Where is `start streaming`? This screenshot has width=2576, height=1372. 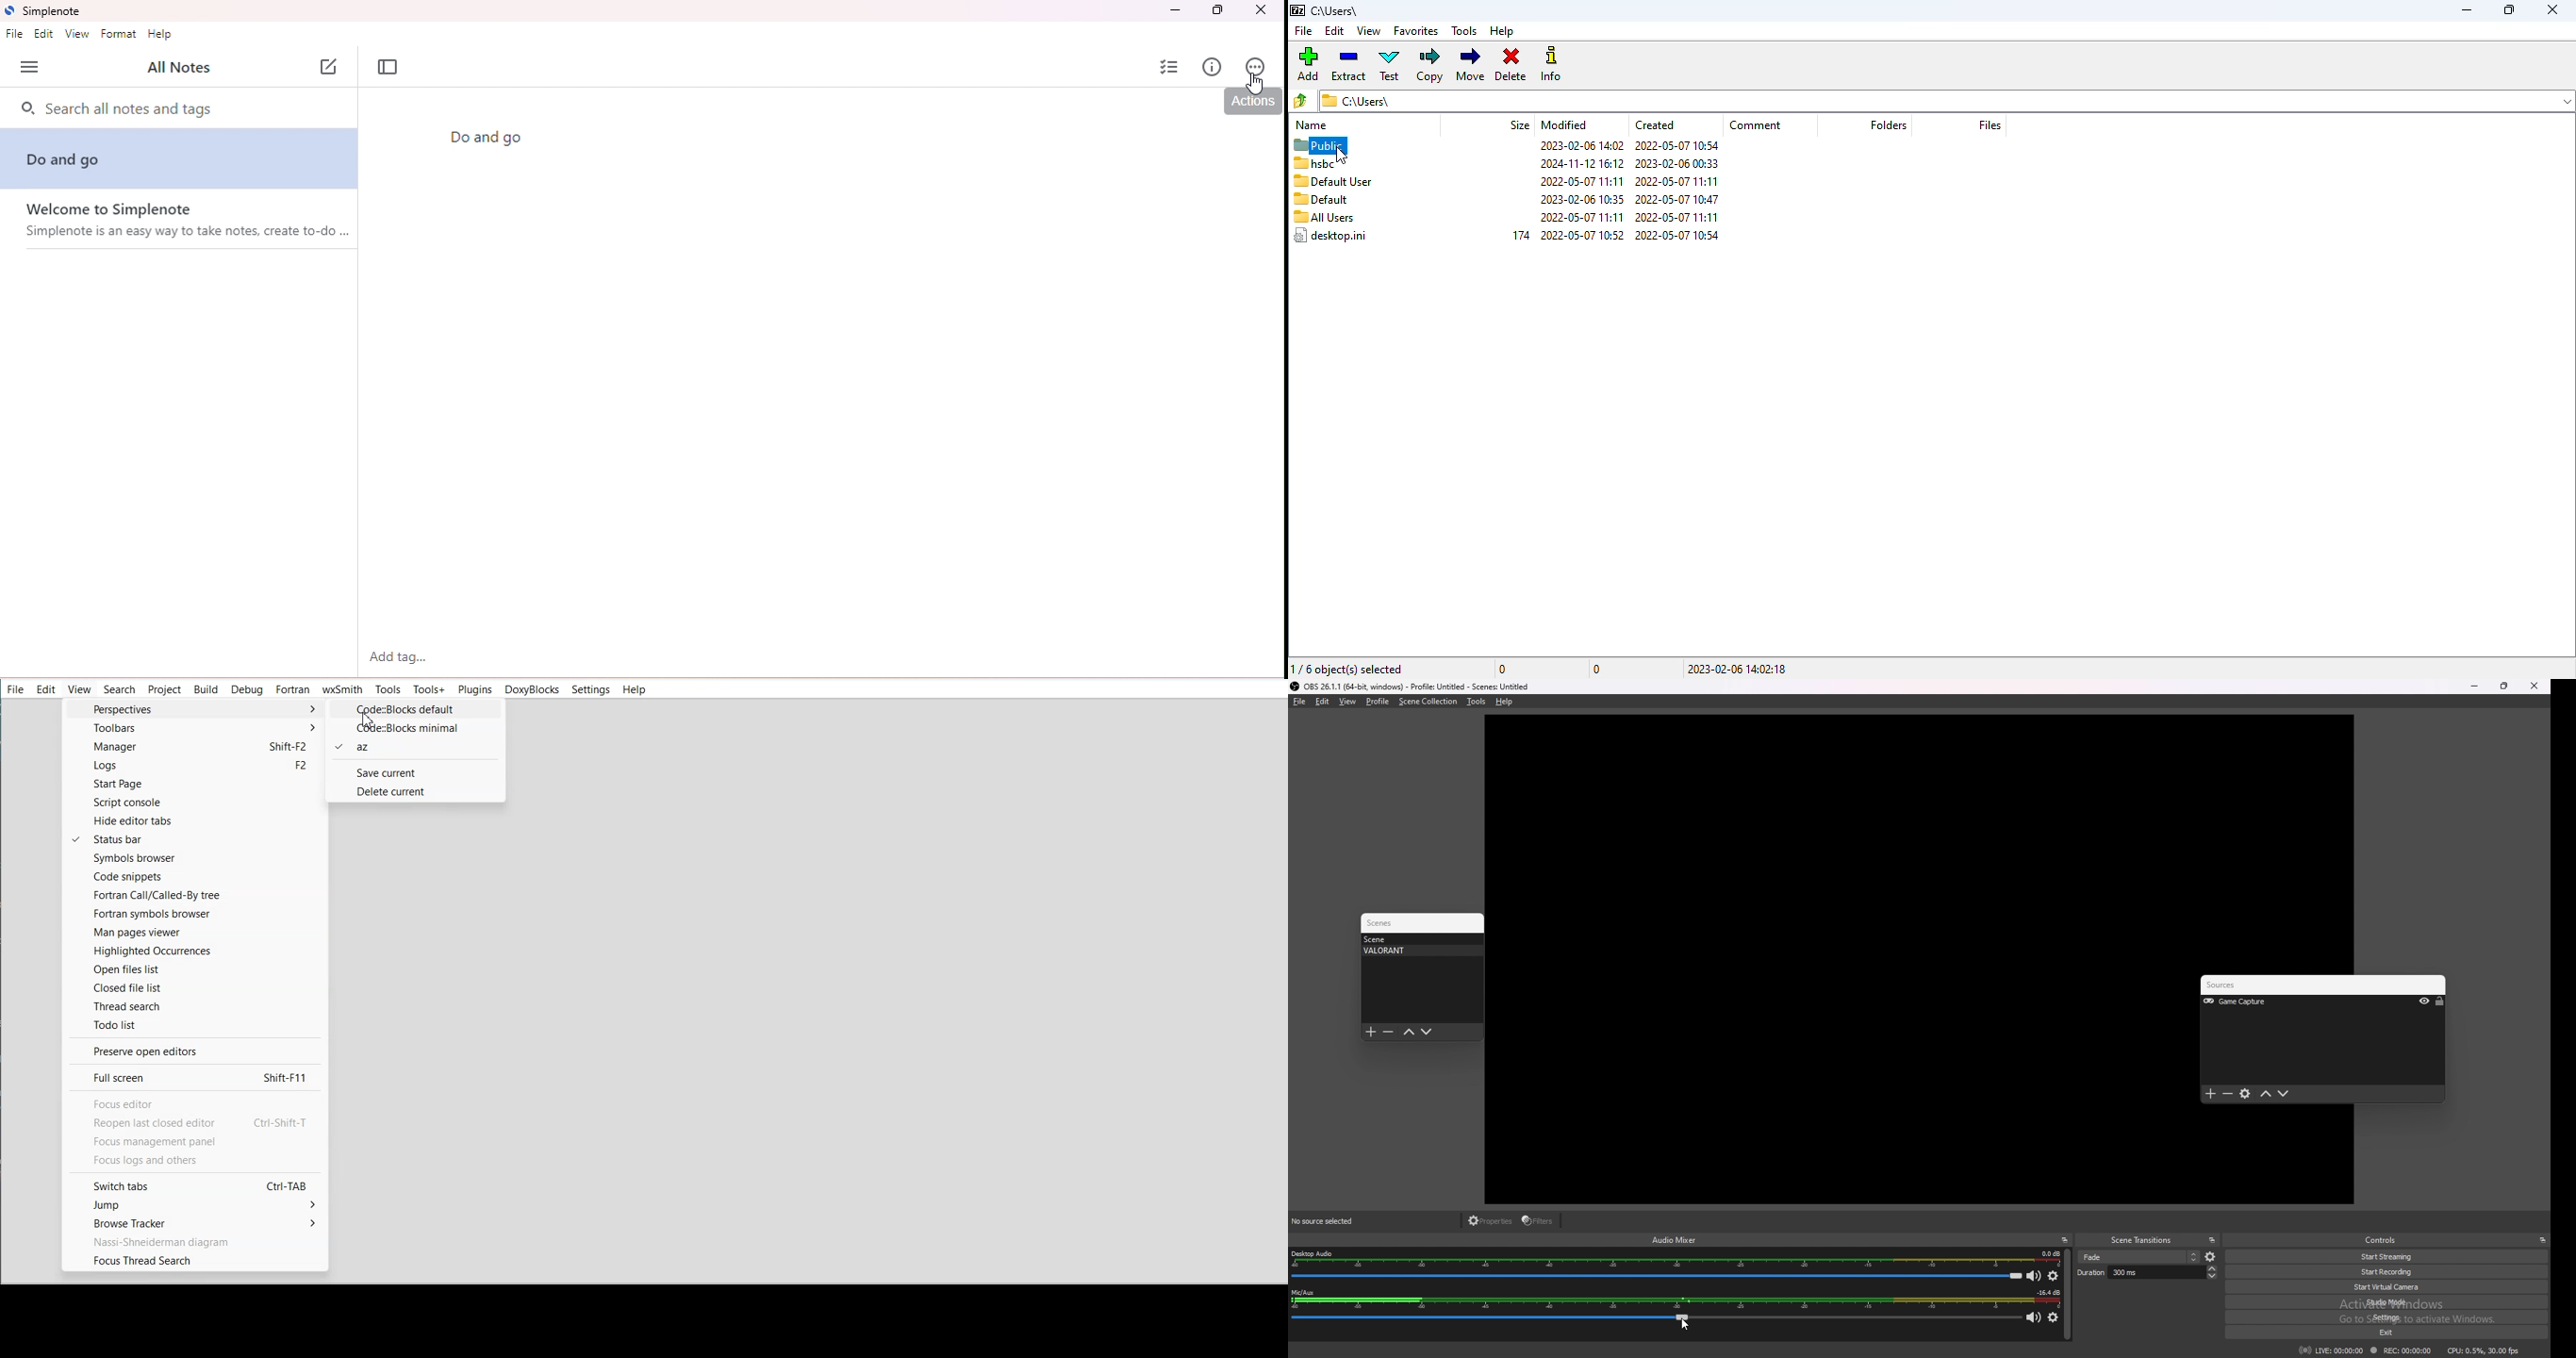 start streaming is located at coordinates (2388, 1257).